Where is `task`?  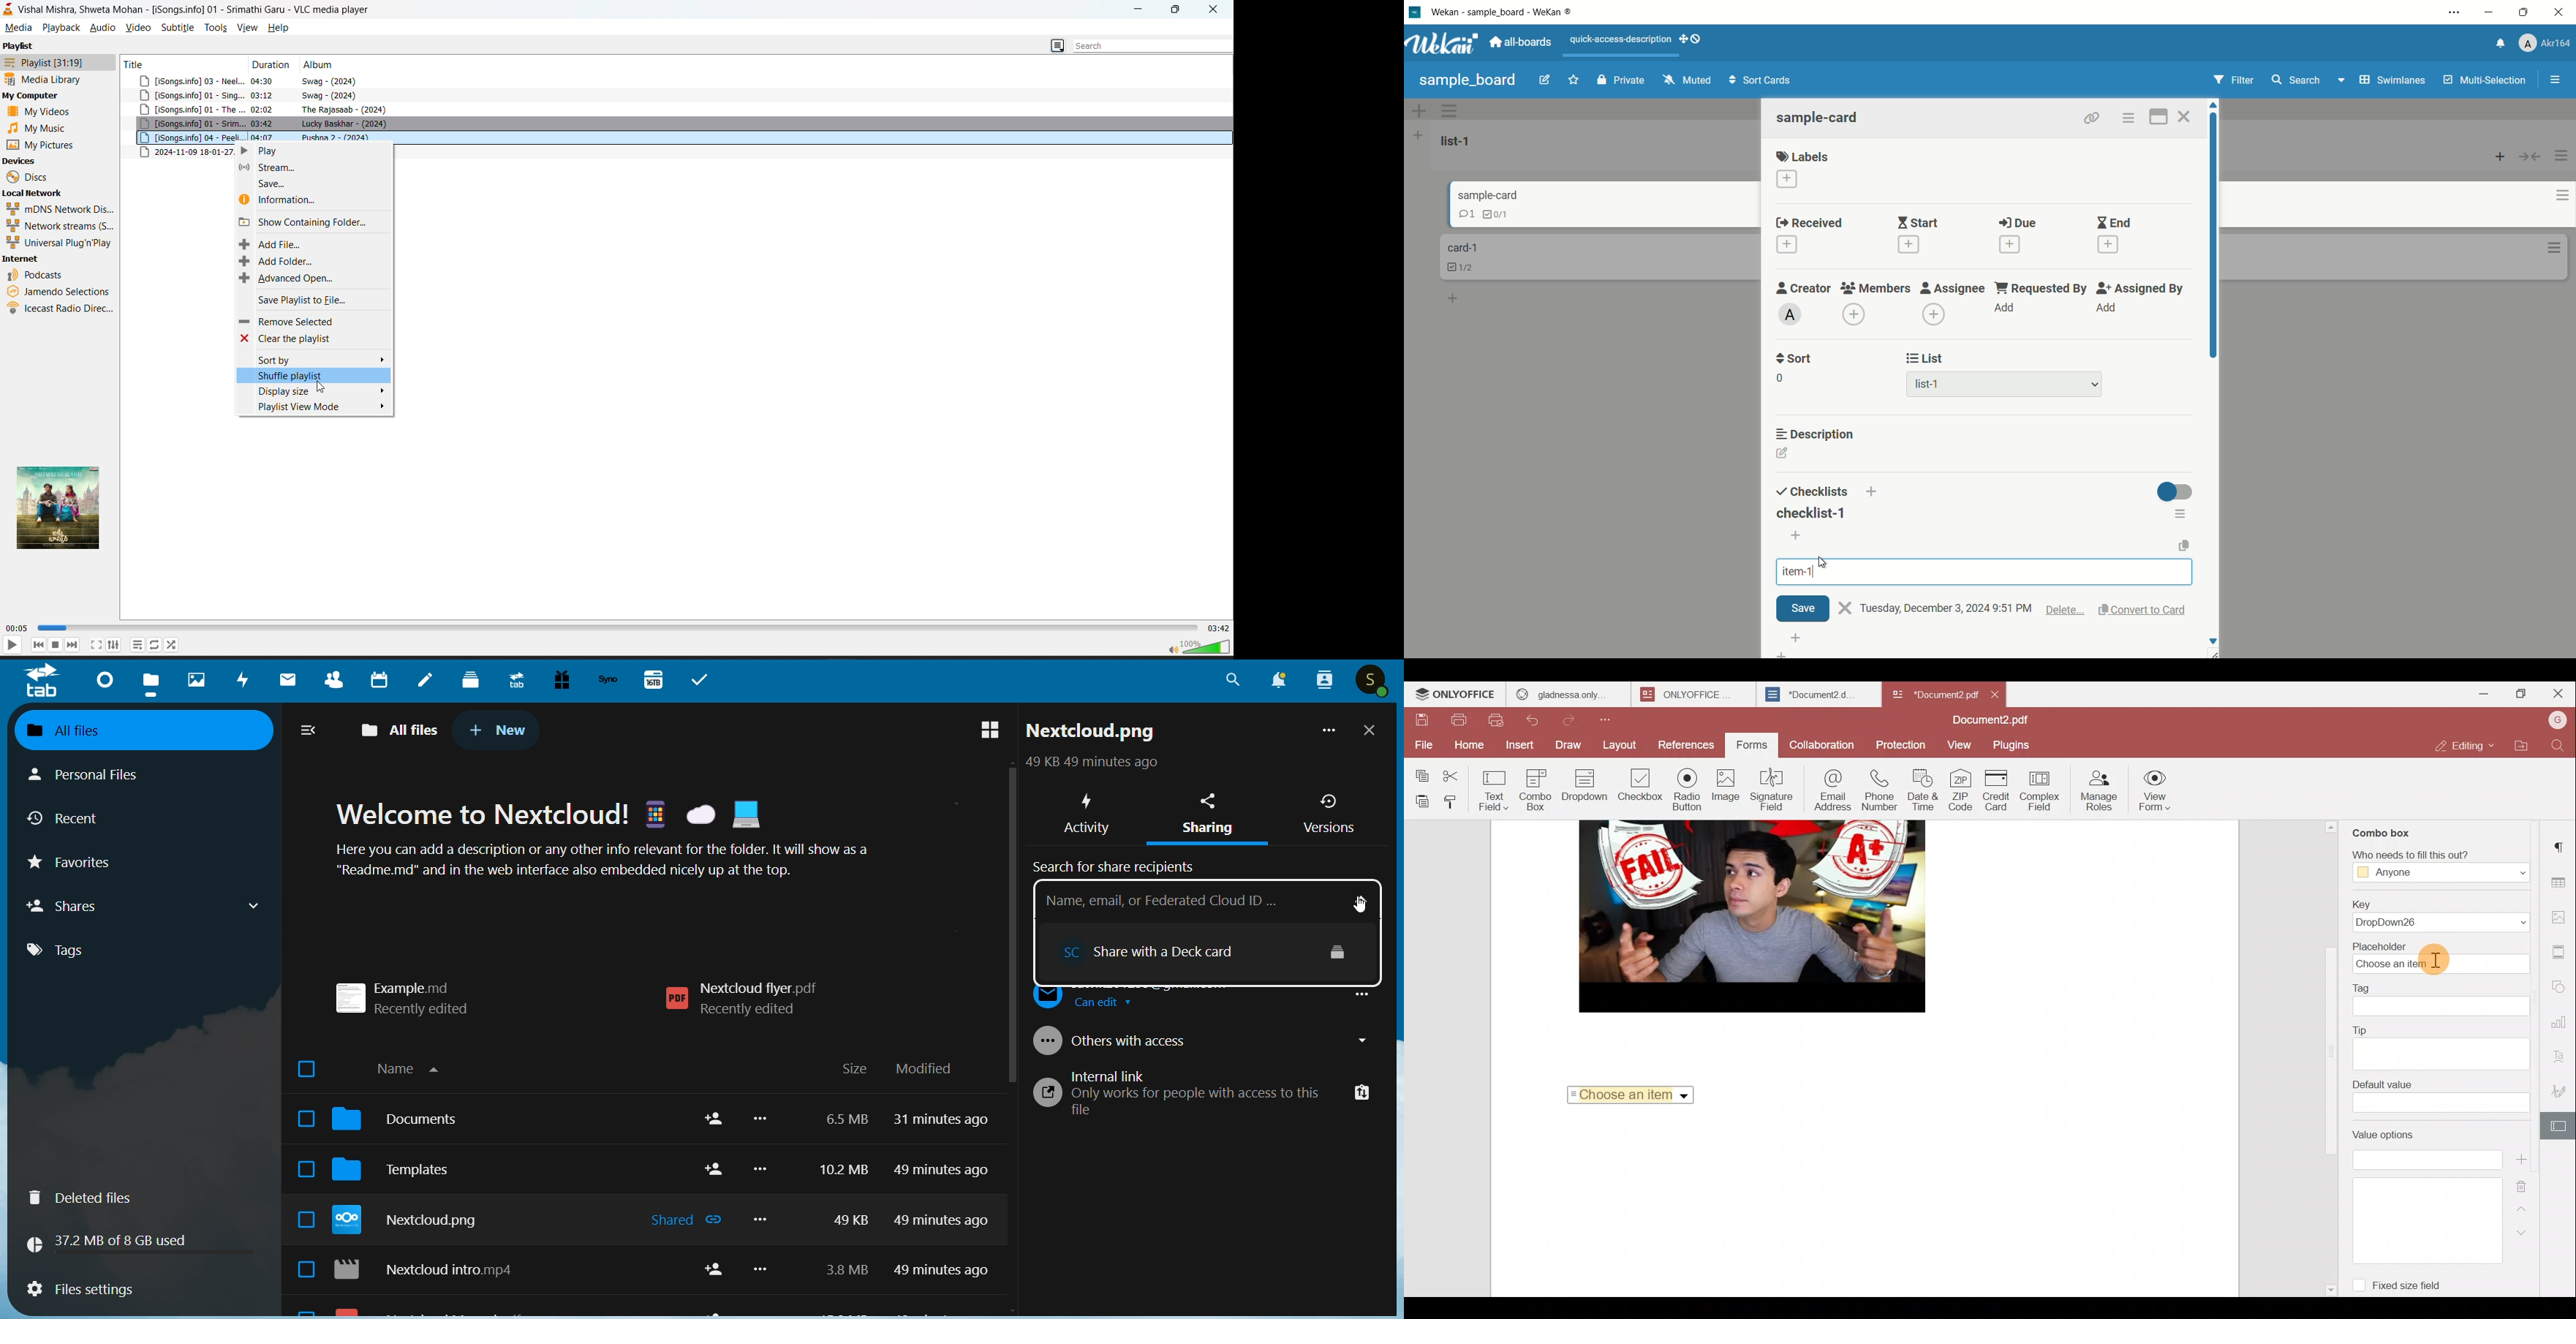 task is located at coordinates (703, 680).